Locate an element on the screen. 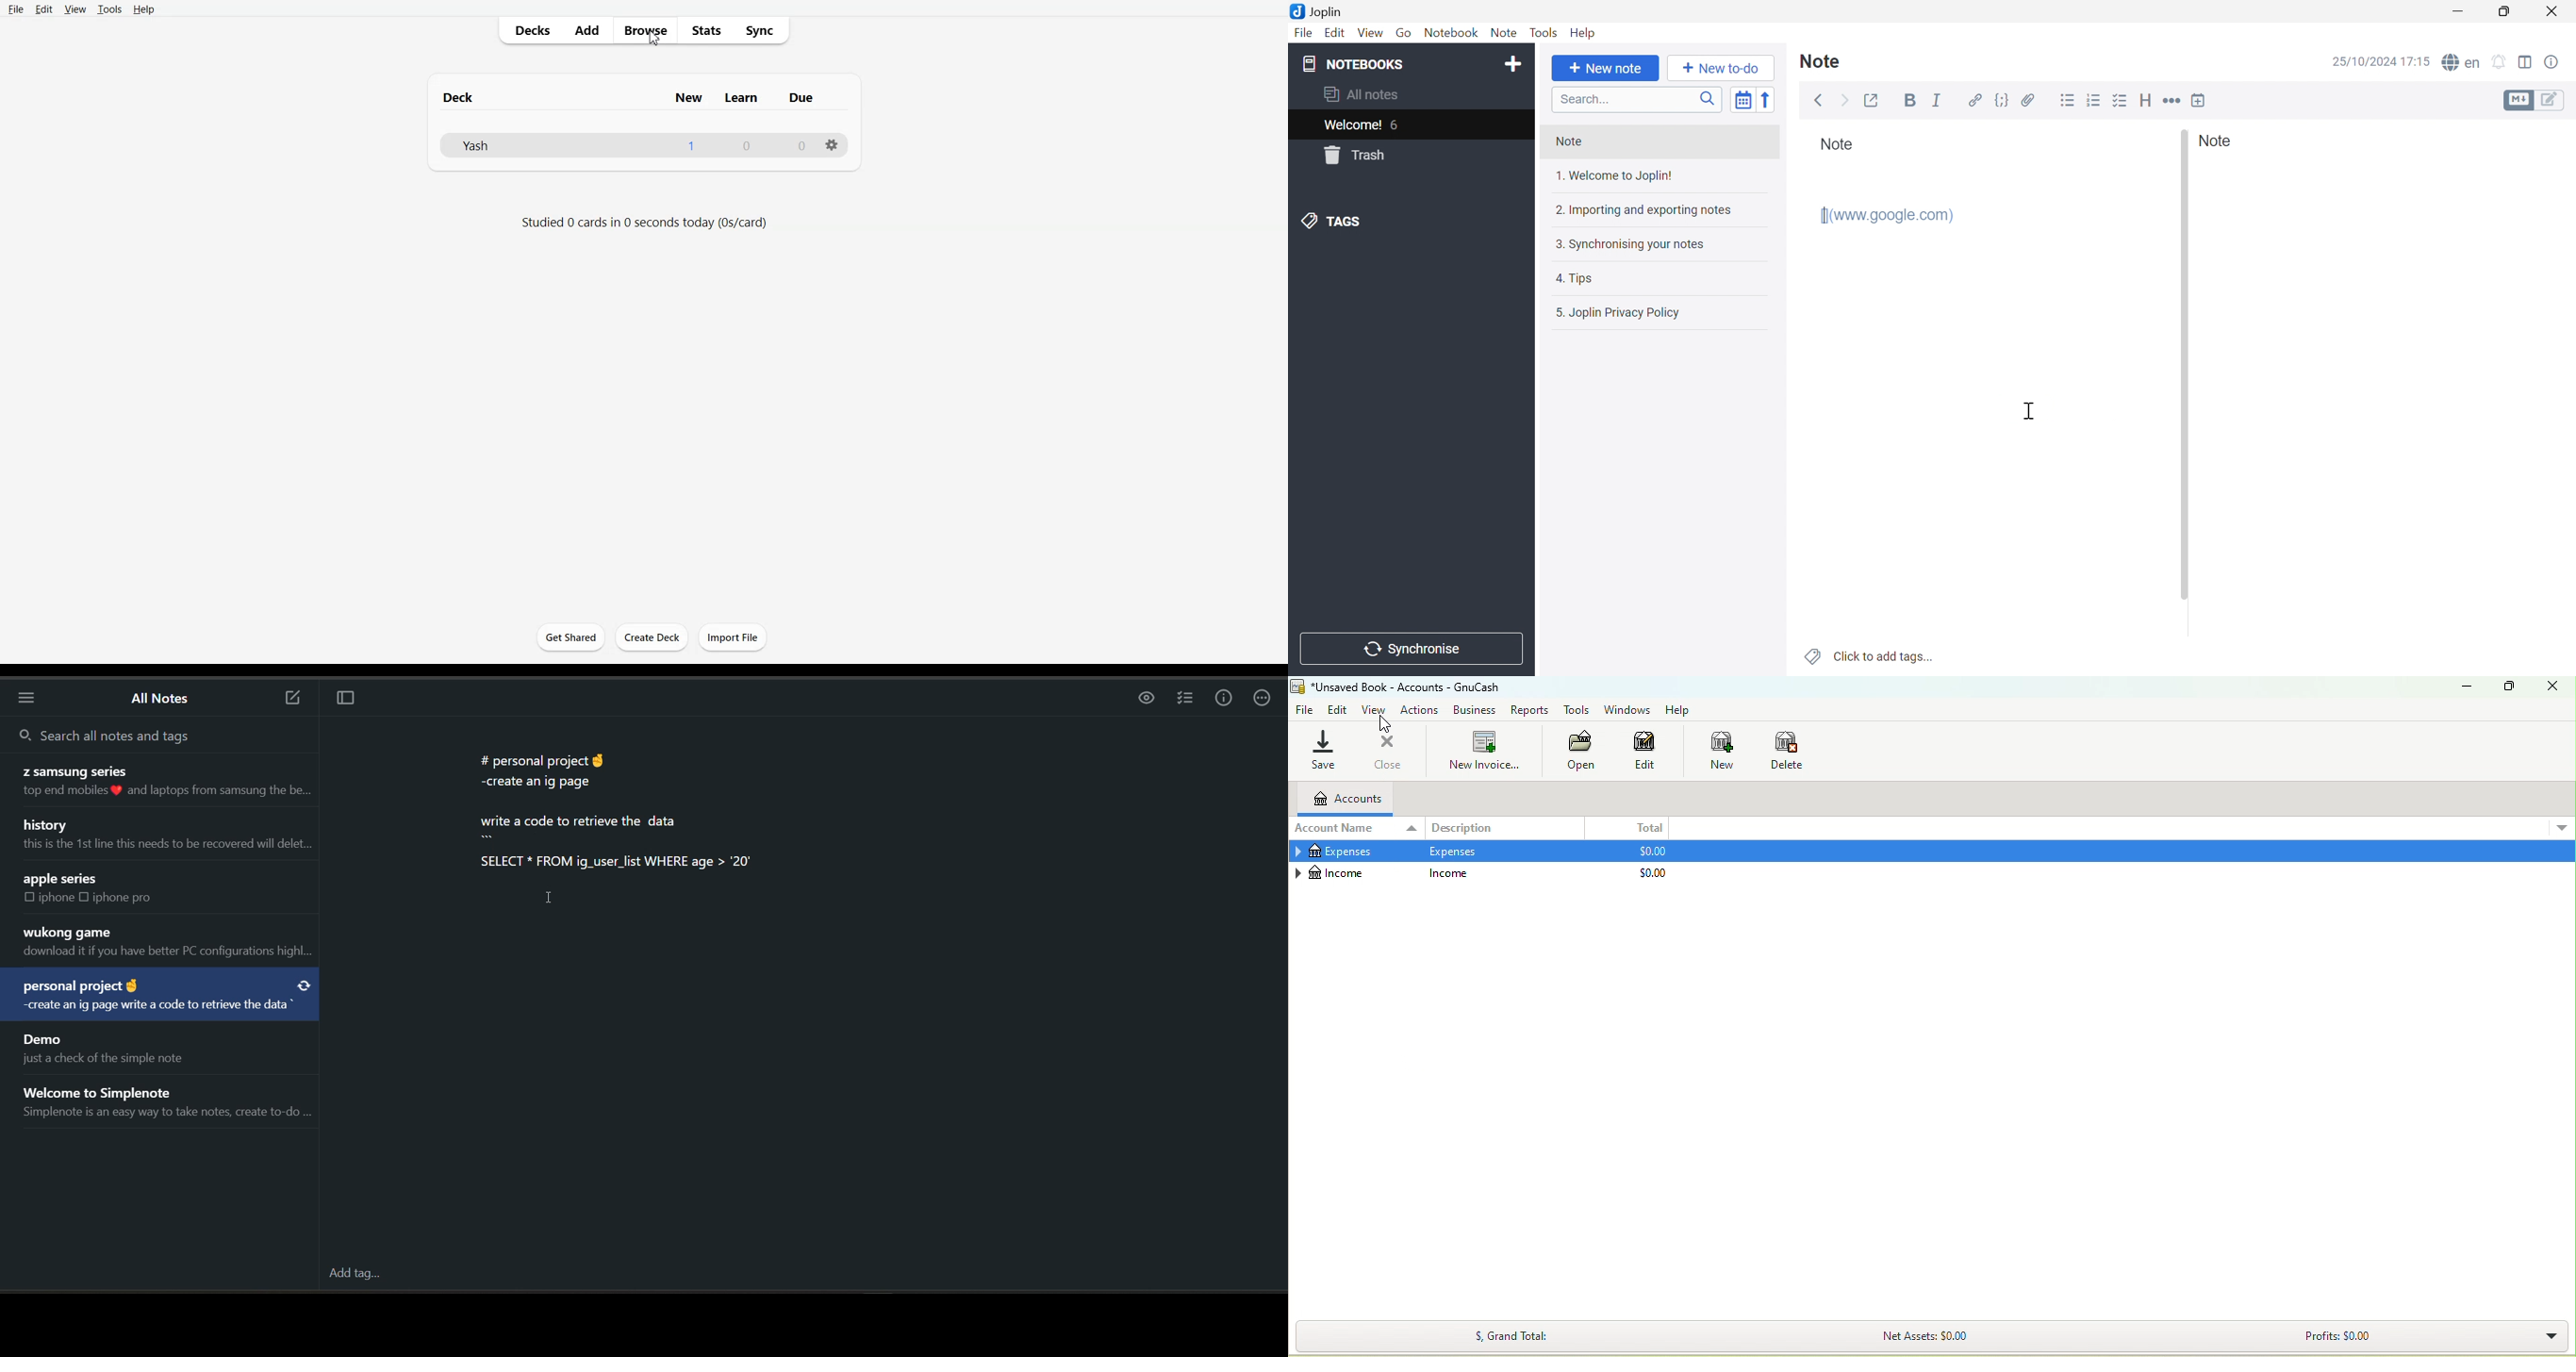 The width and height of the screenshot is (2576, 1372). note title  and preview is located at coordinates (165, 943).